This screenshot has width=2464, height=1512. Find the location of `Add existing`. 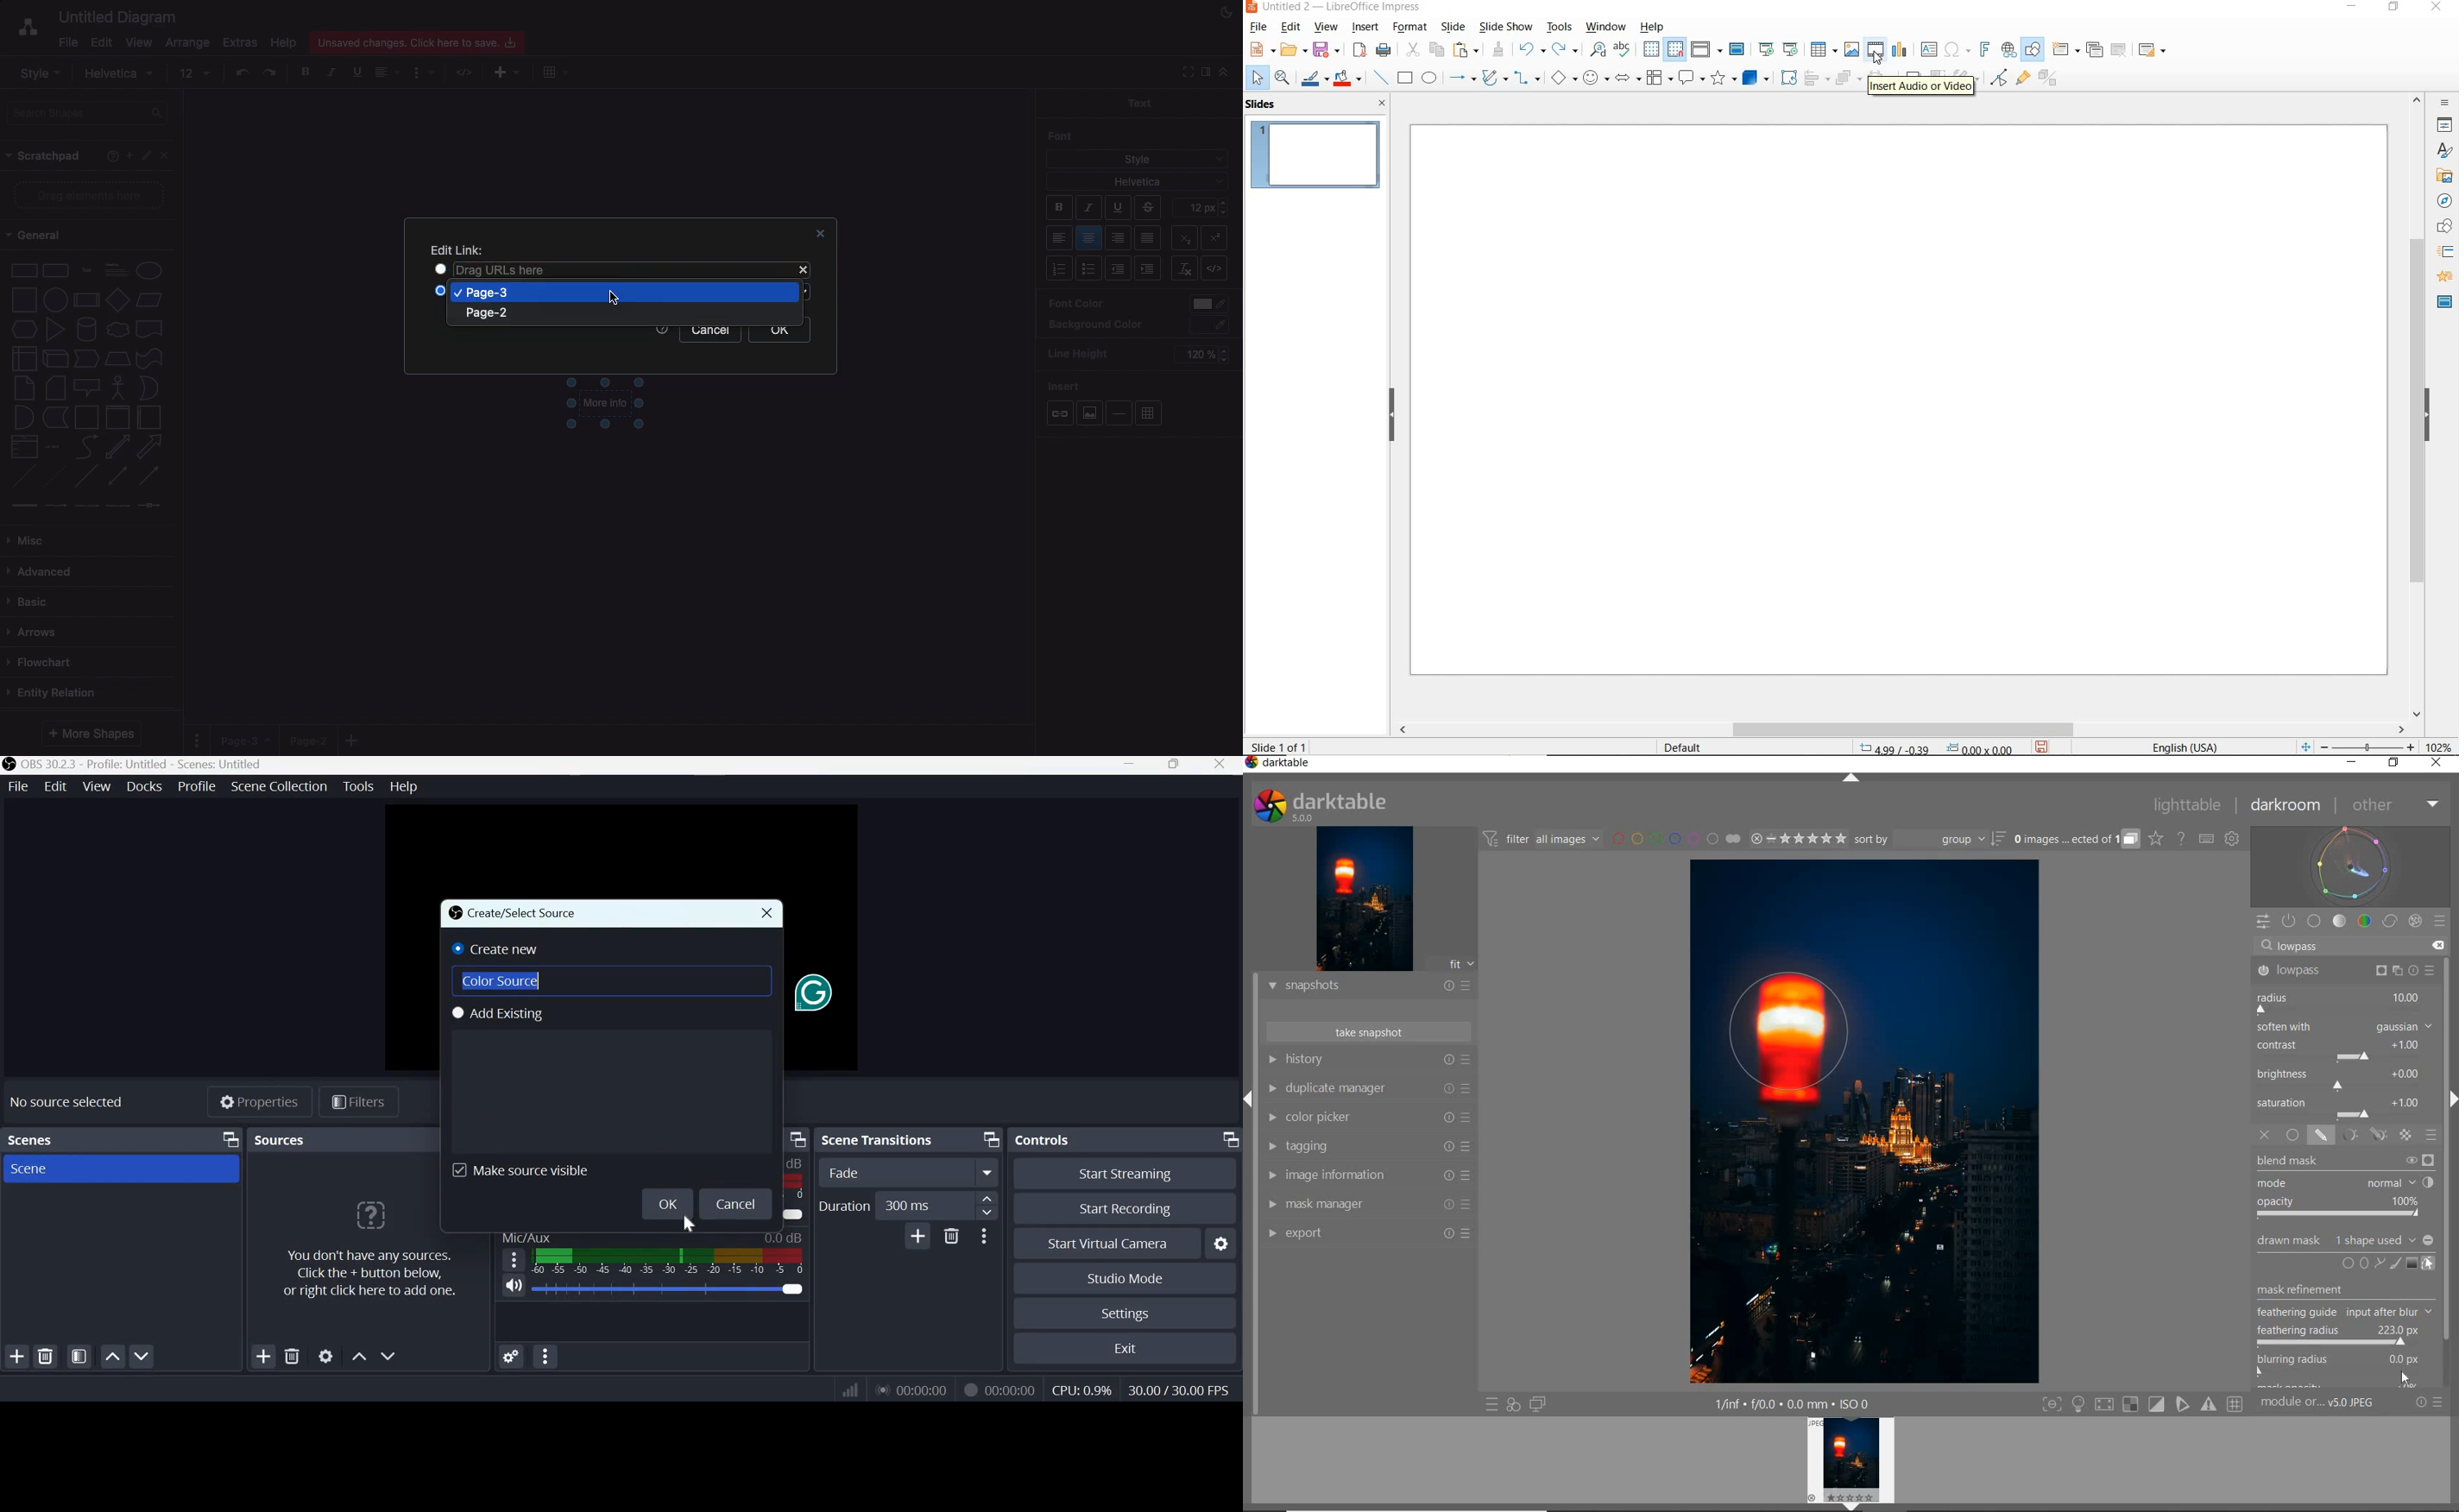

Add existing is located at coordinates (503, 1013).